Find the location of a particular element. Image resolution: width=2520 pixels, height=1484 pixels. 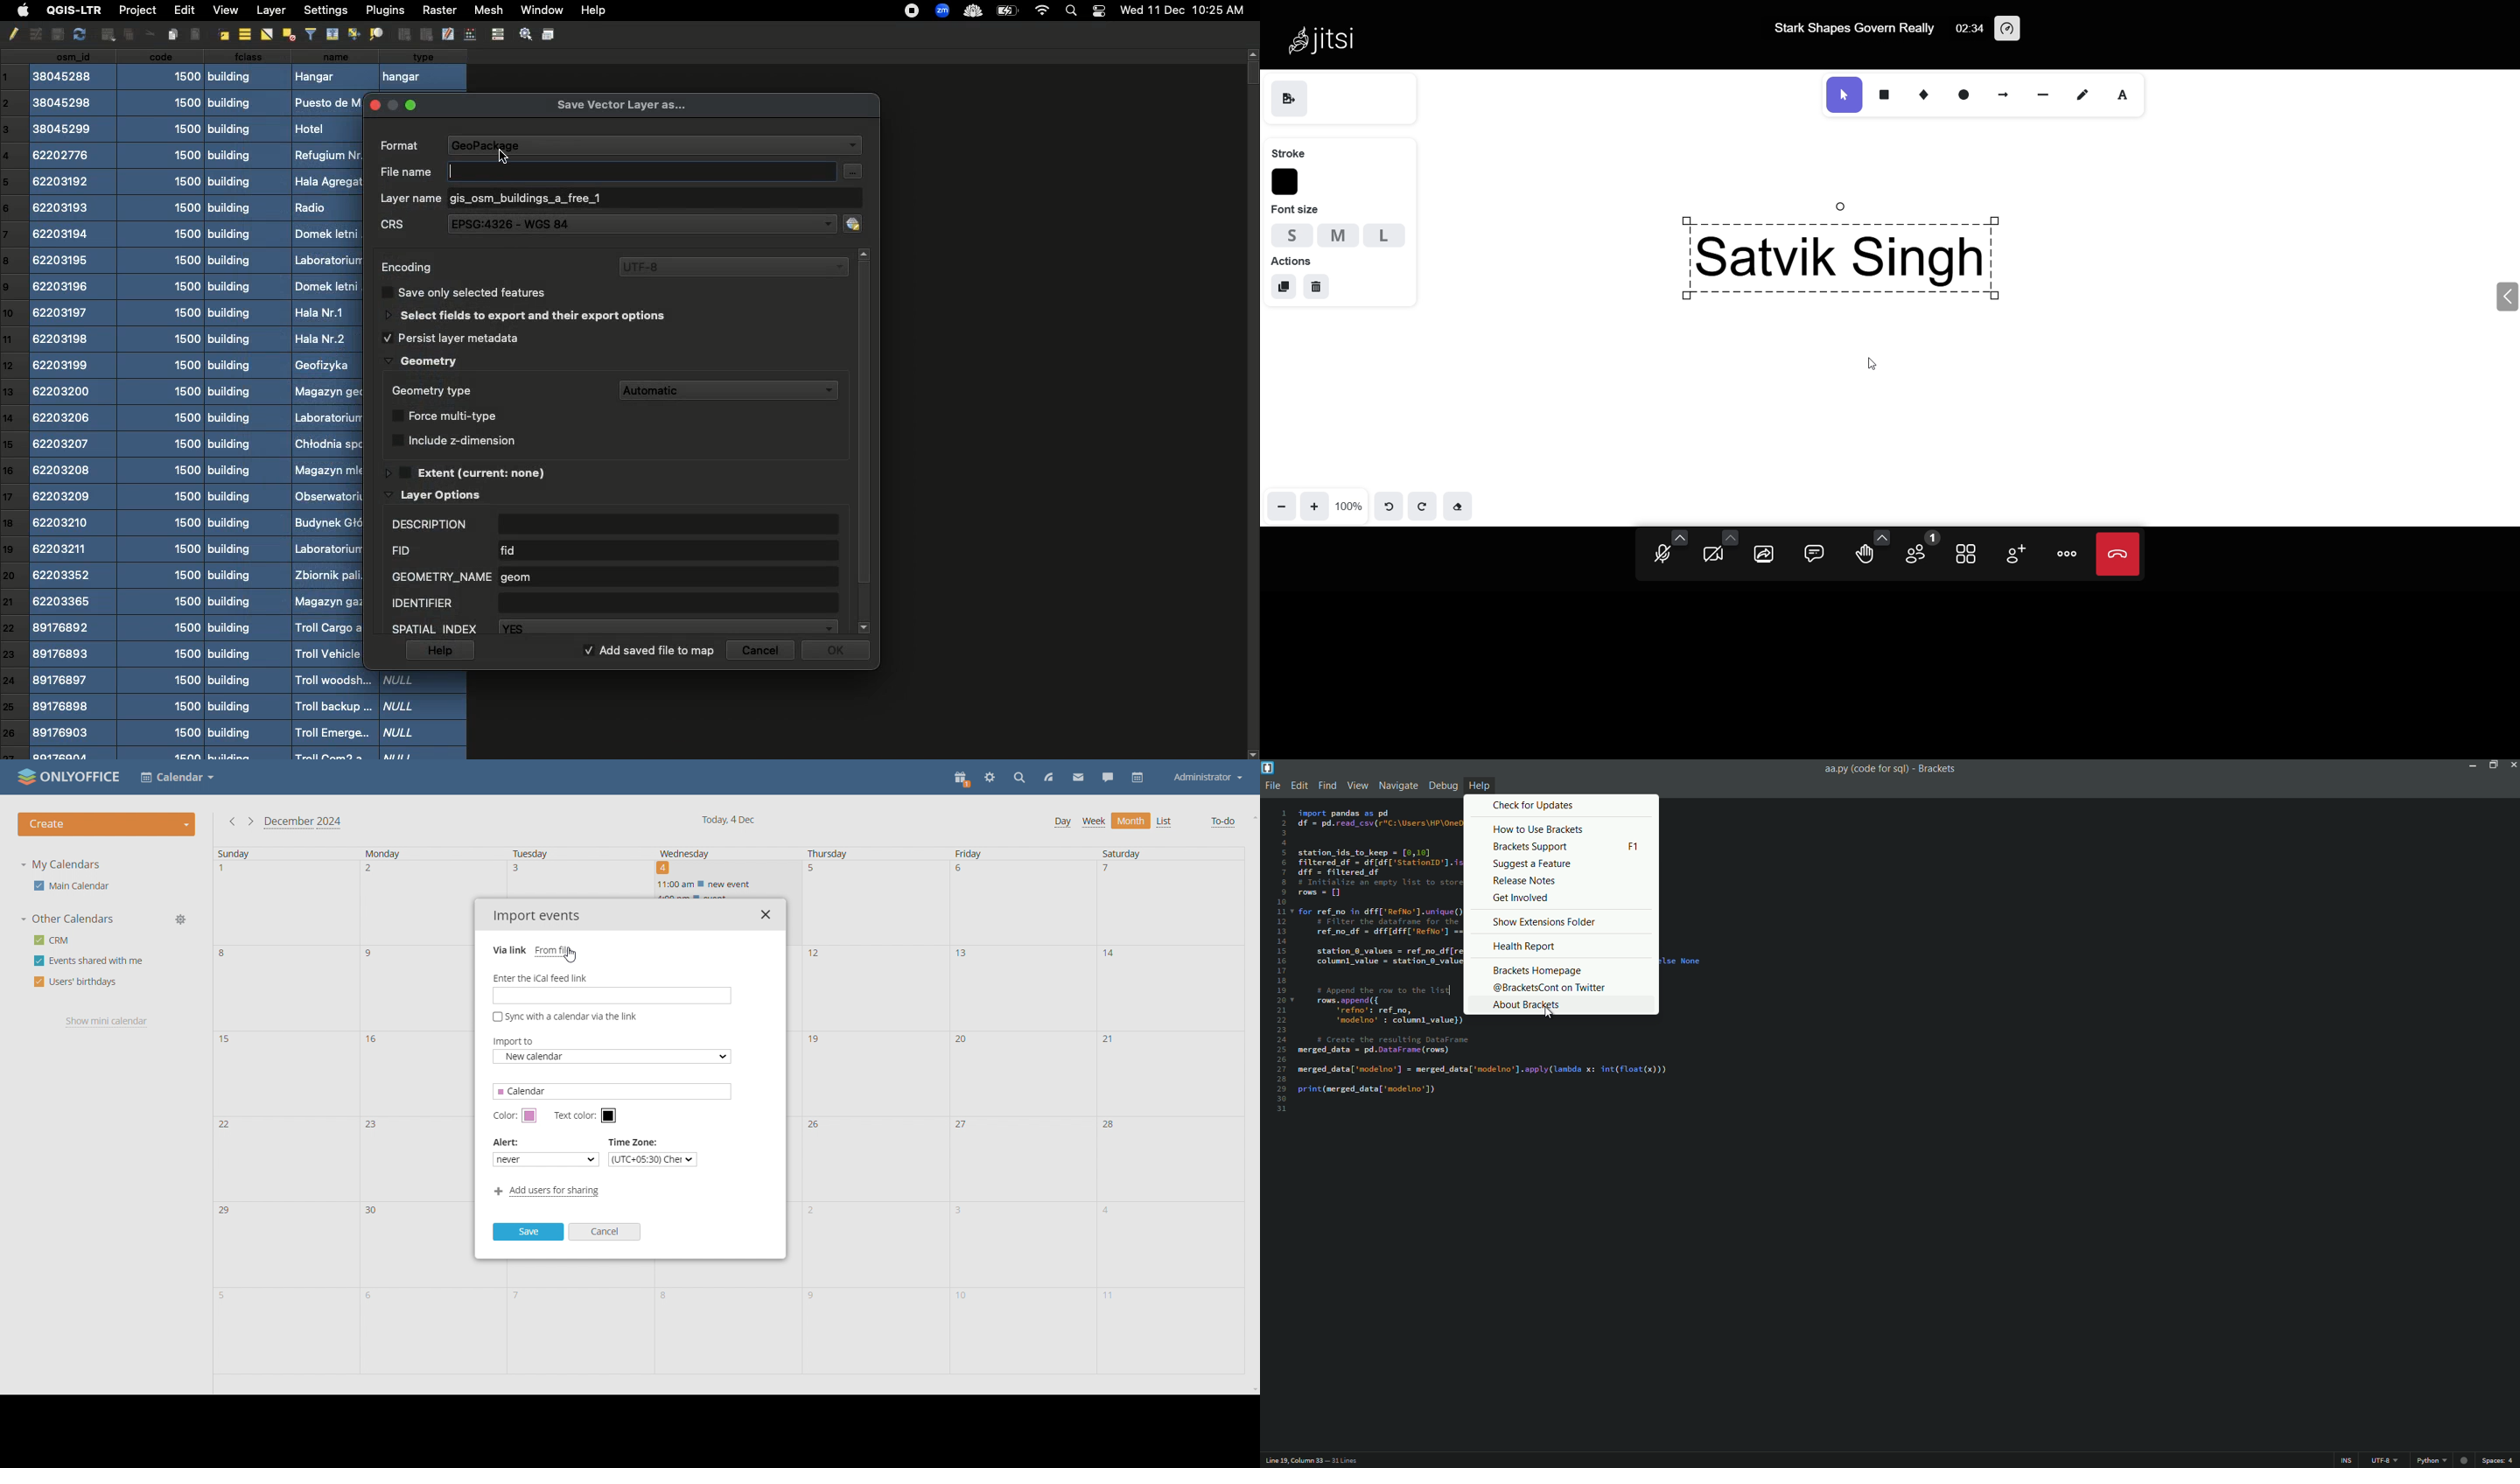

tile view is located at coordinates (1968, 552).